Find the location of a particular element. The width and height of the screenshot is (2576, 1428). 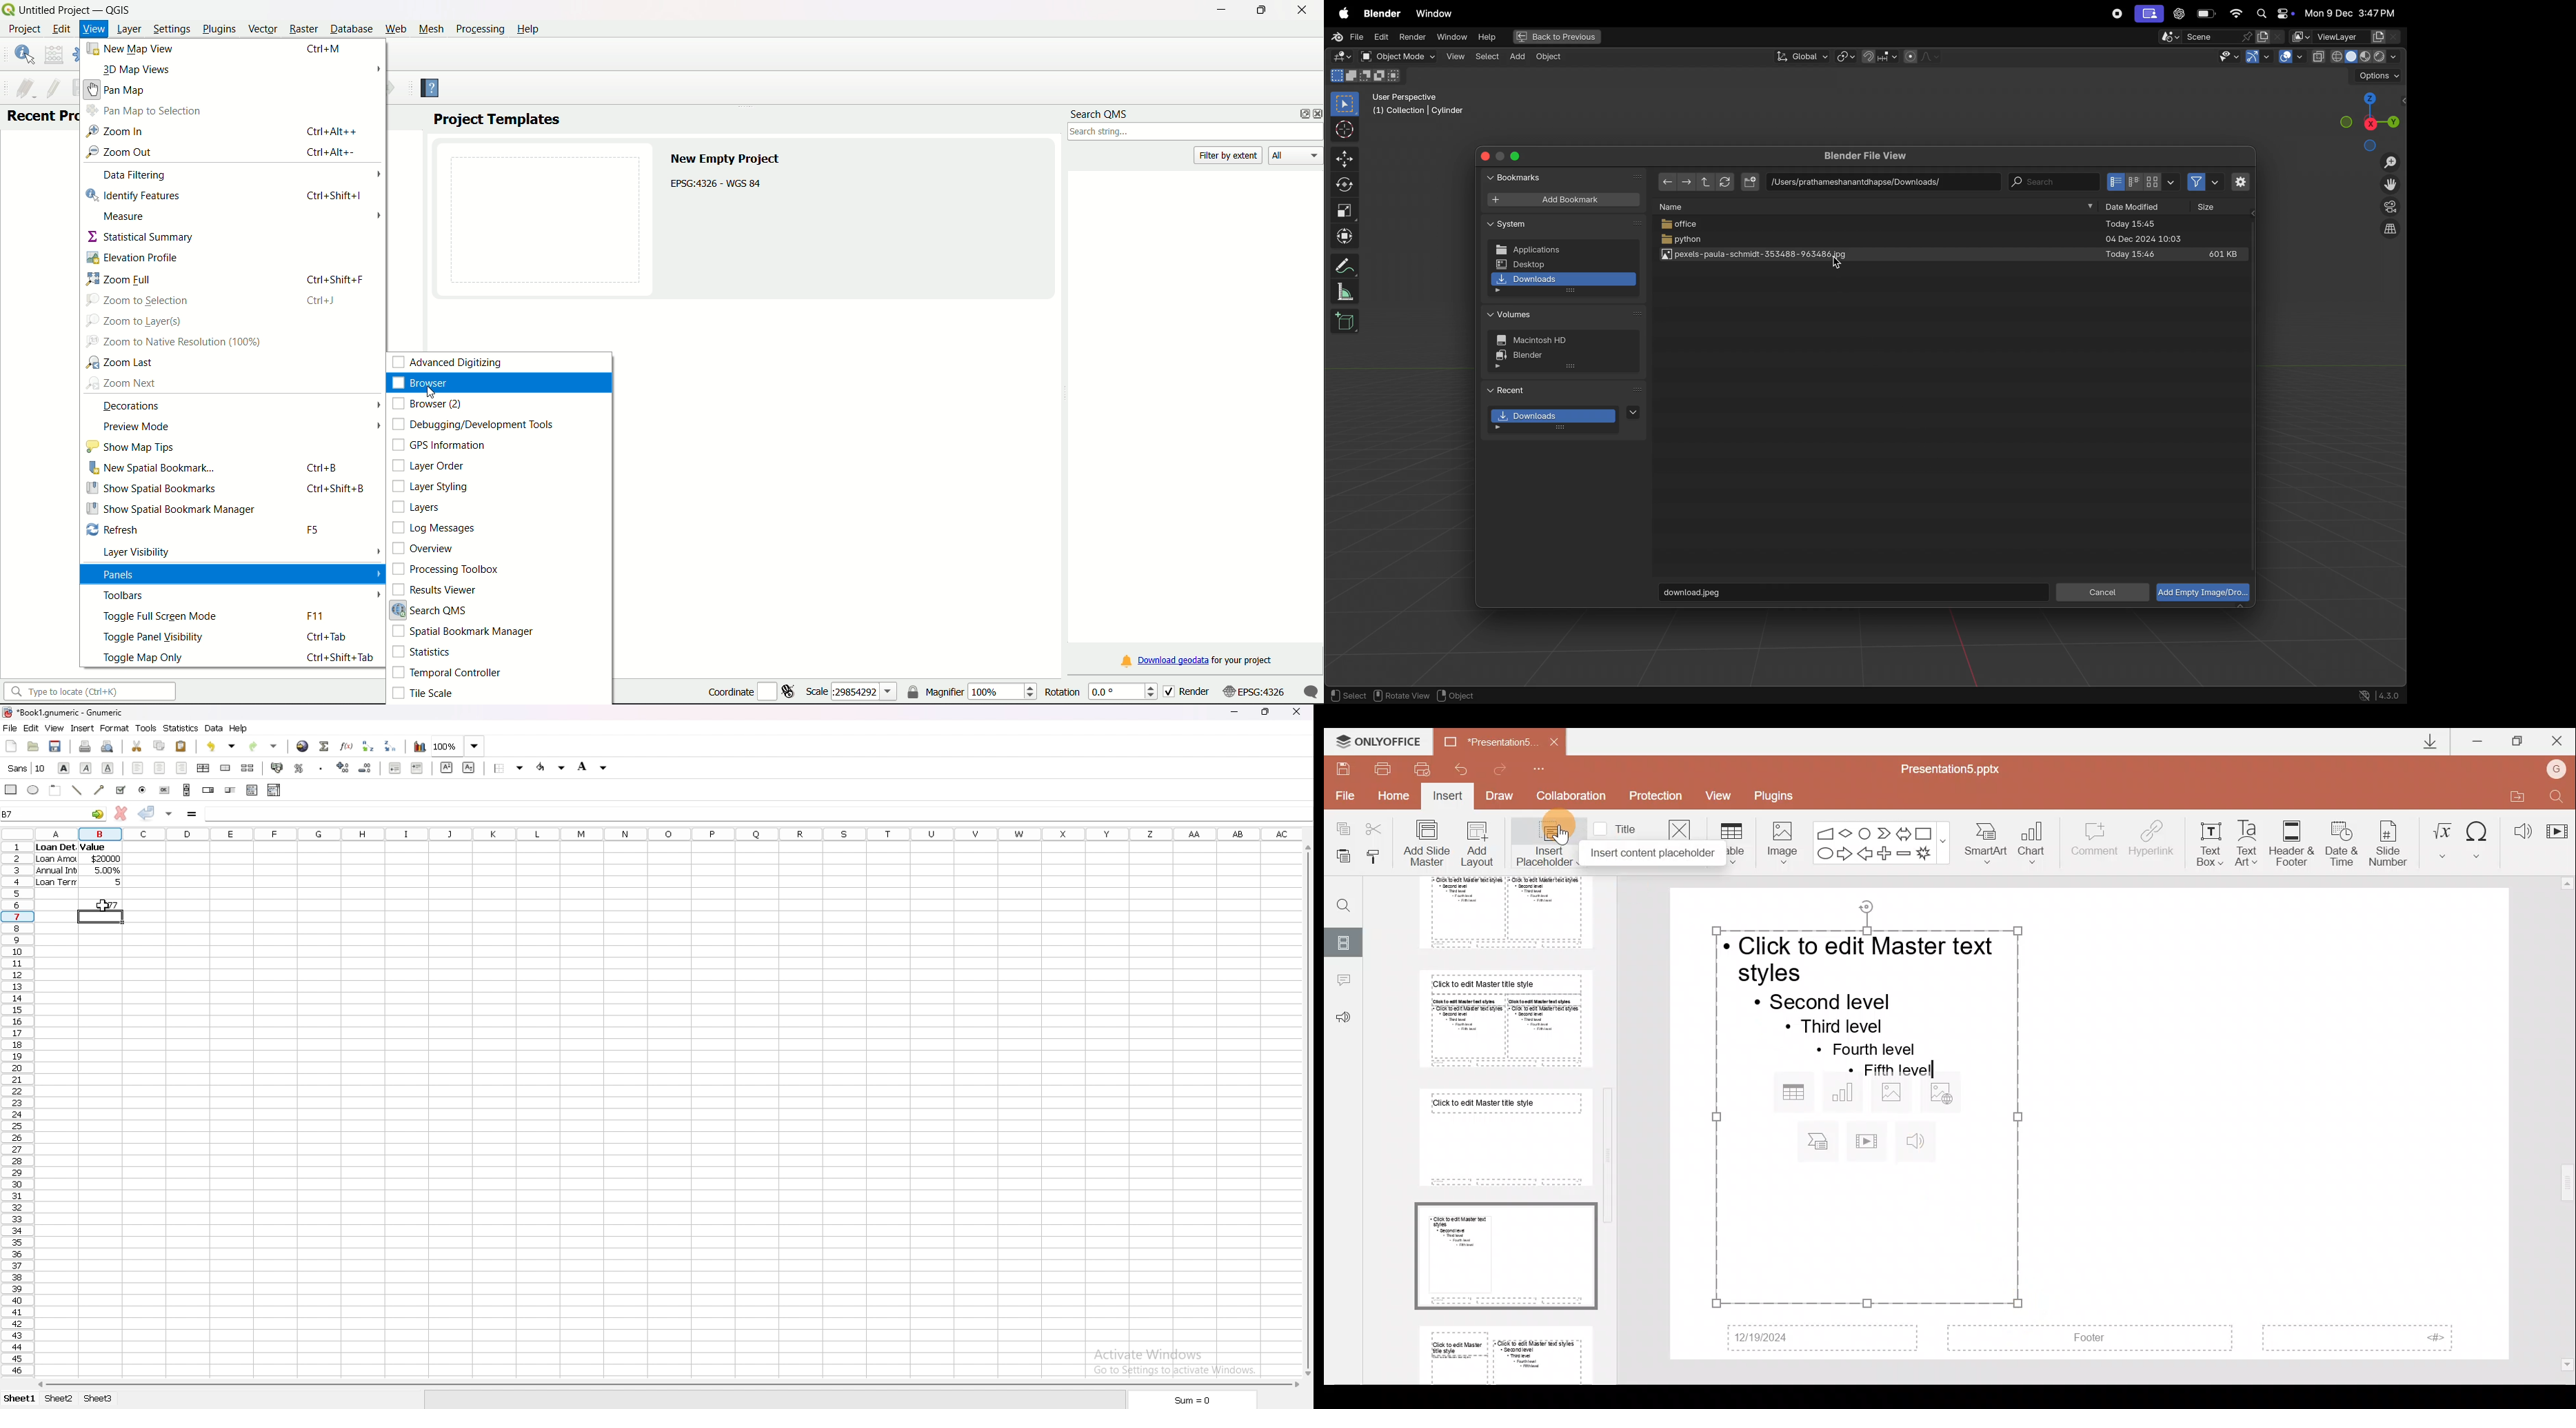

Presentation slide is located at coordinates (2300, 1125).